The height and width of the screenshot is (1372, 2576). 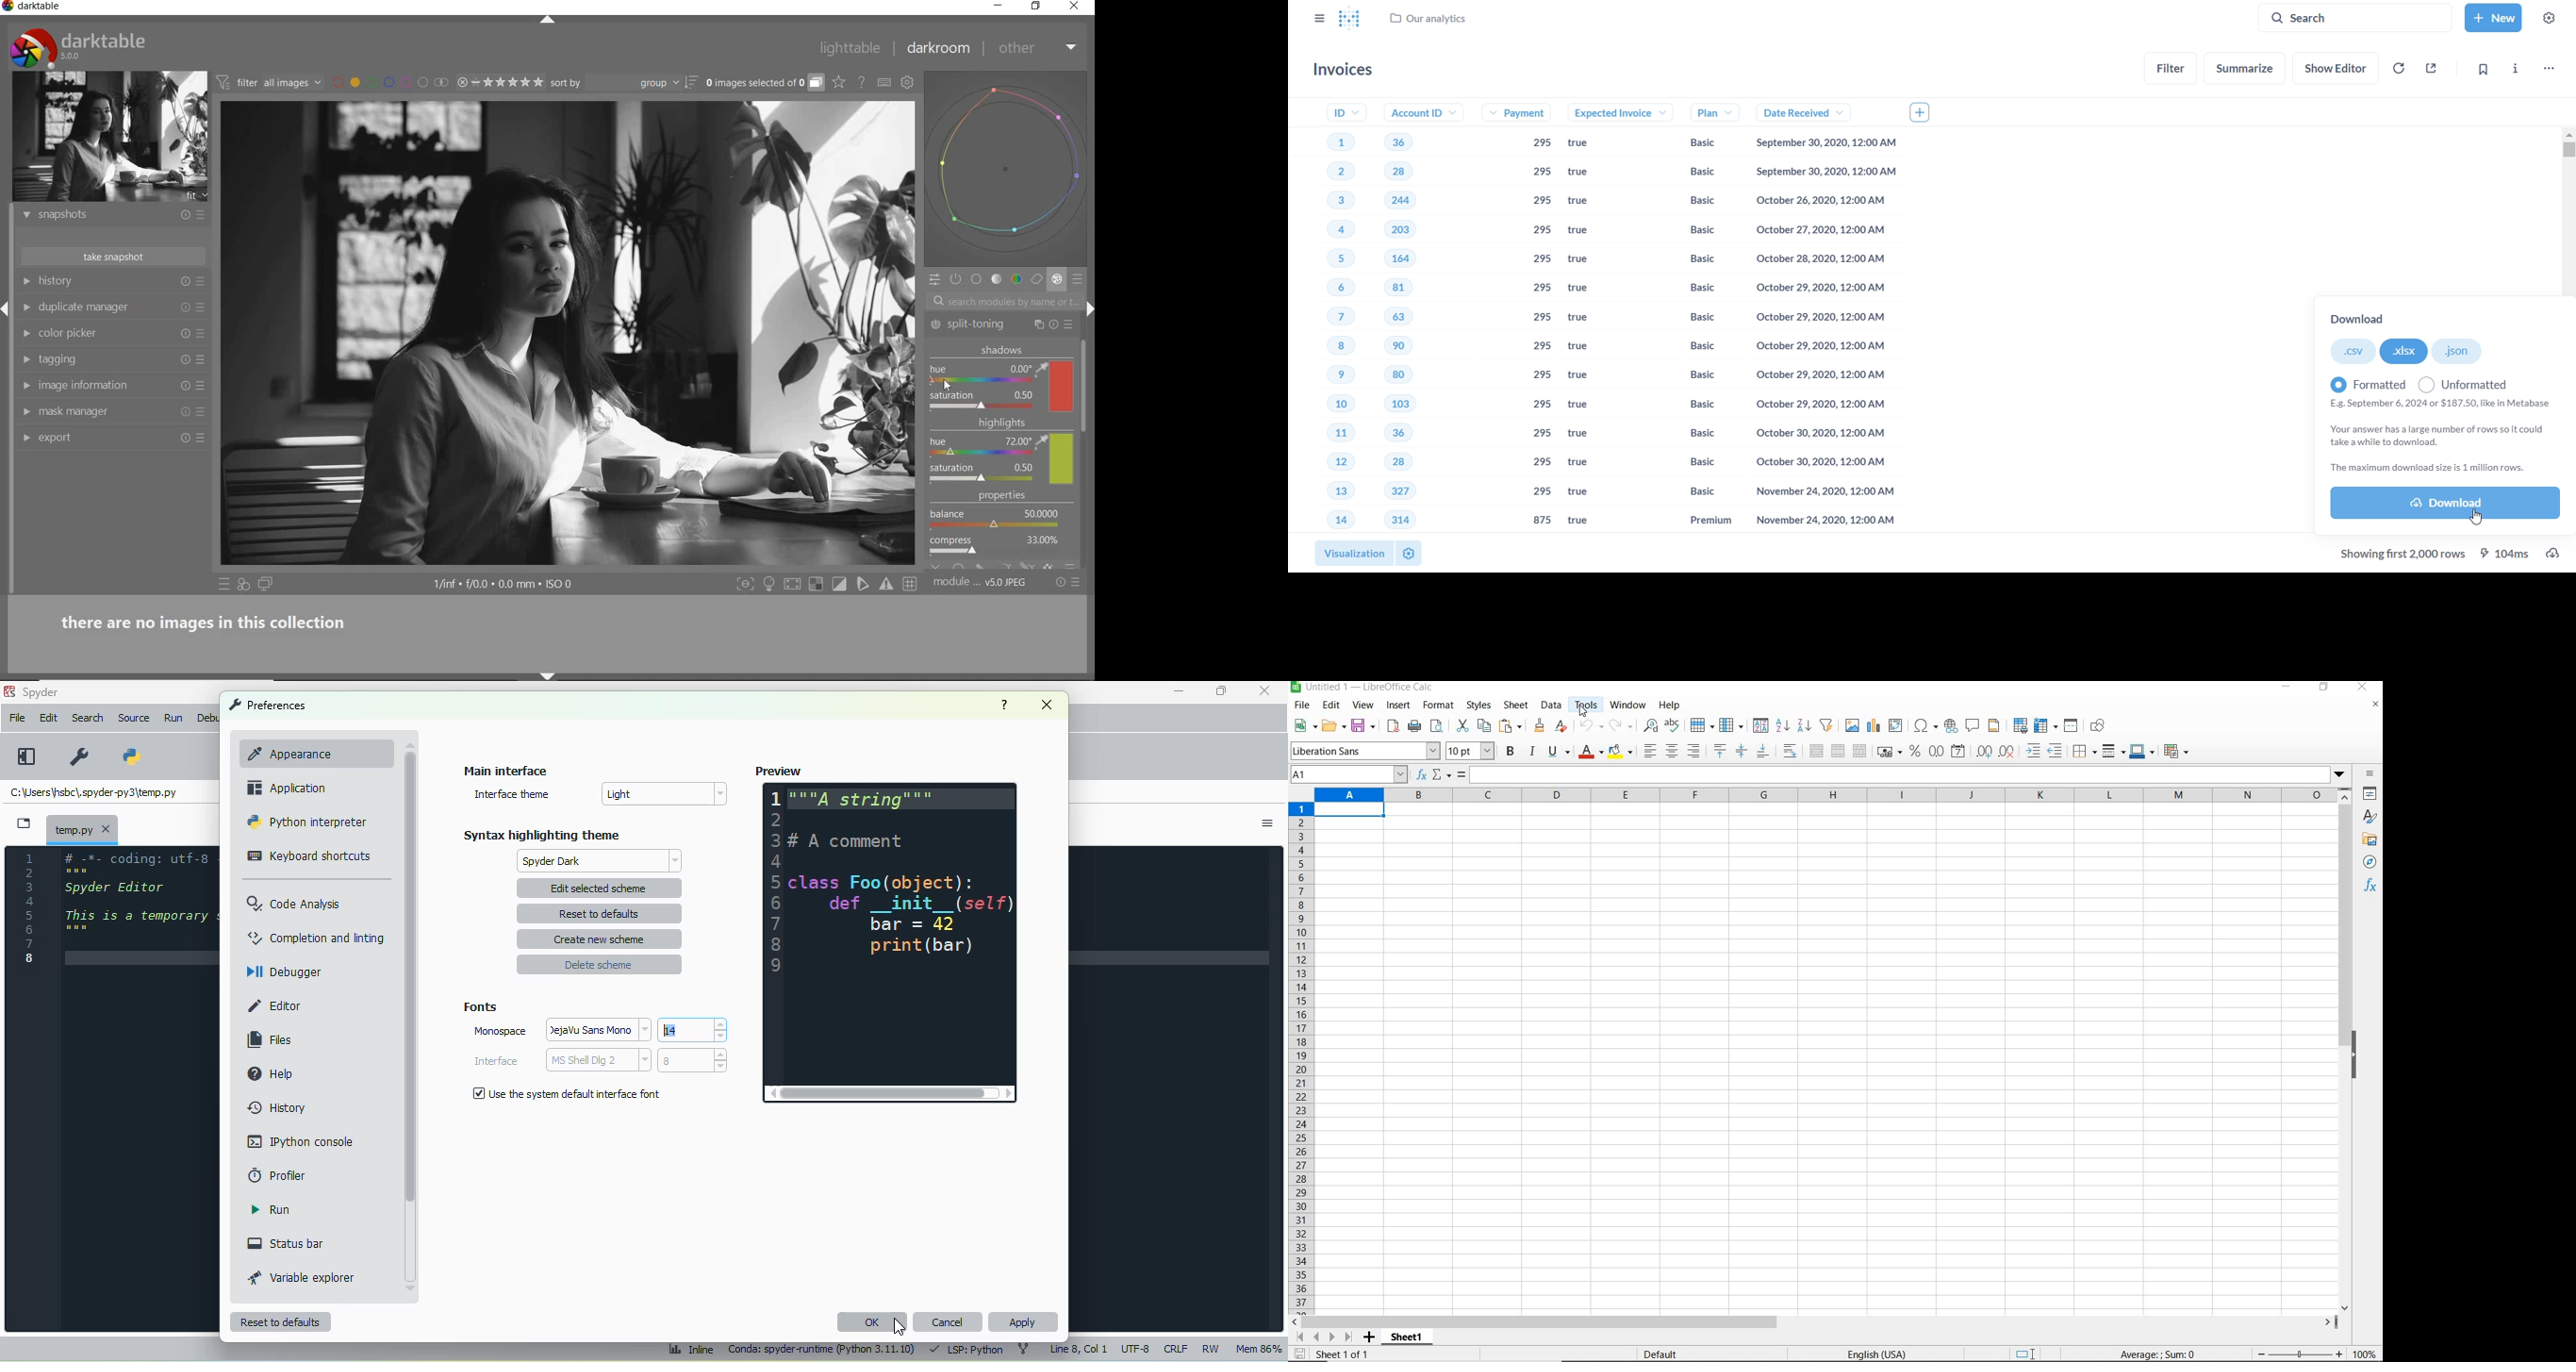 I want to click on shadows, so click(x=1002, y=380).